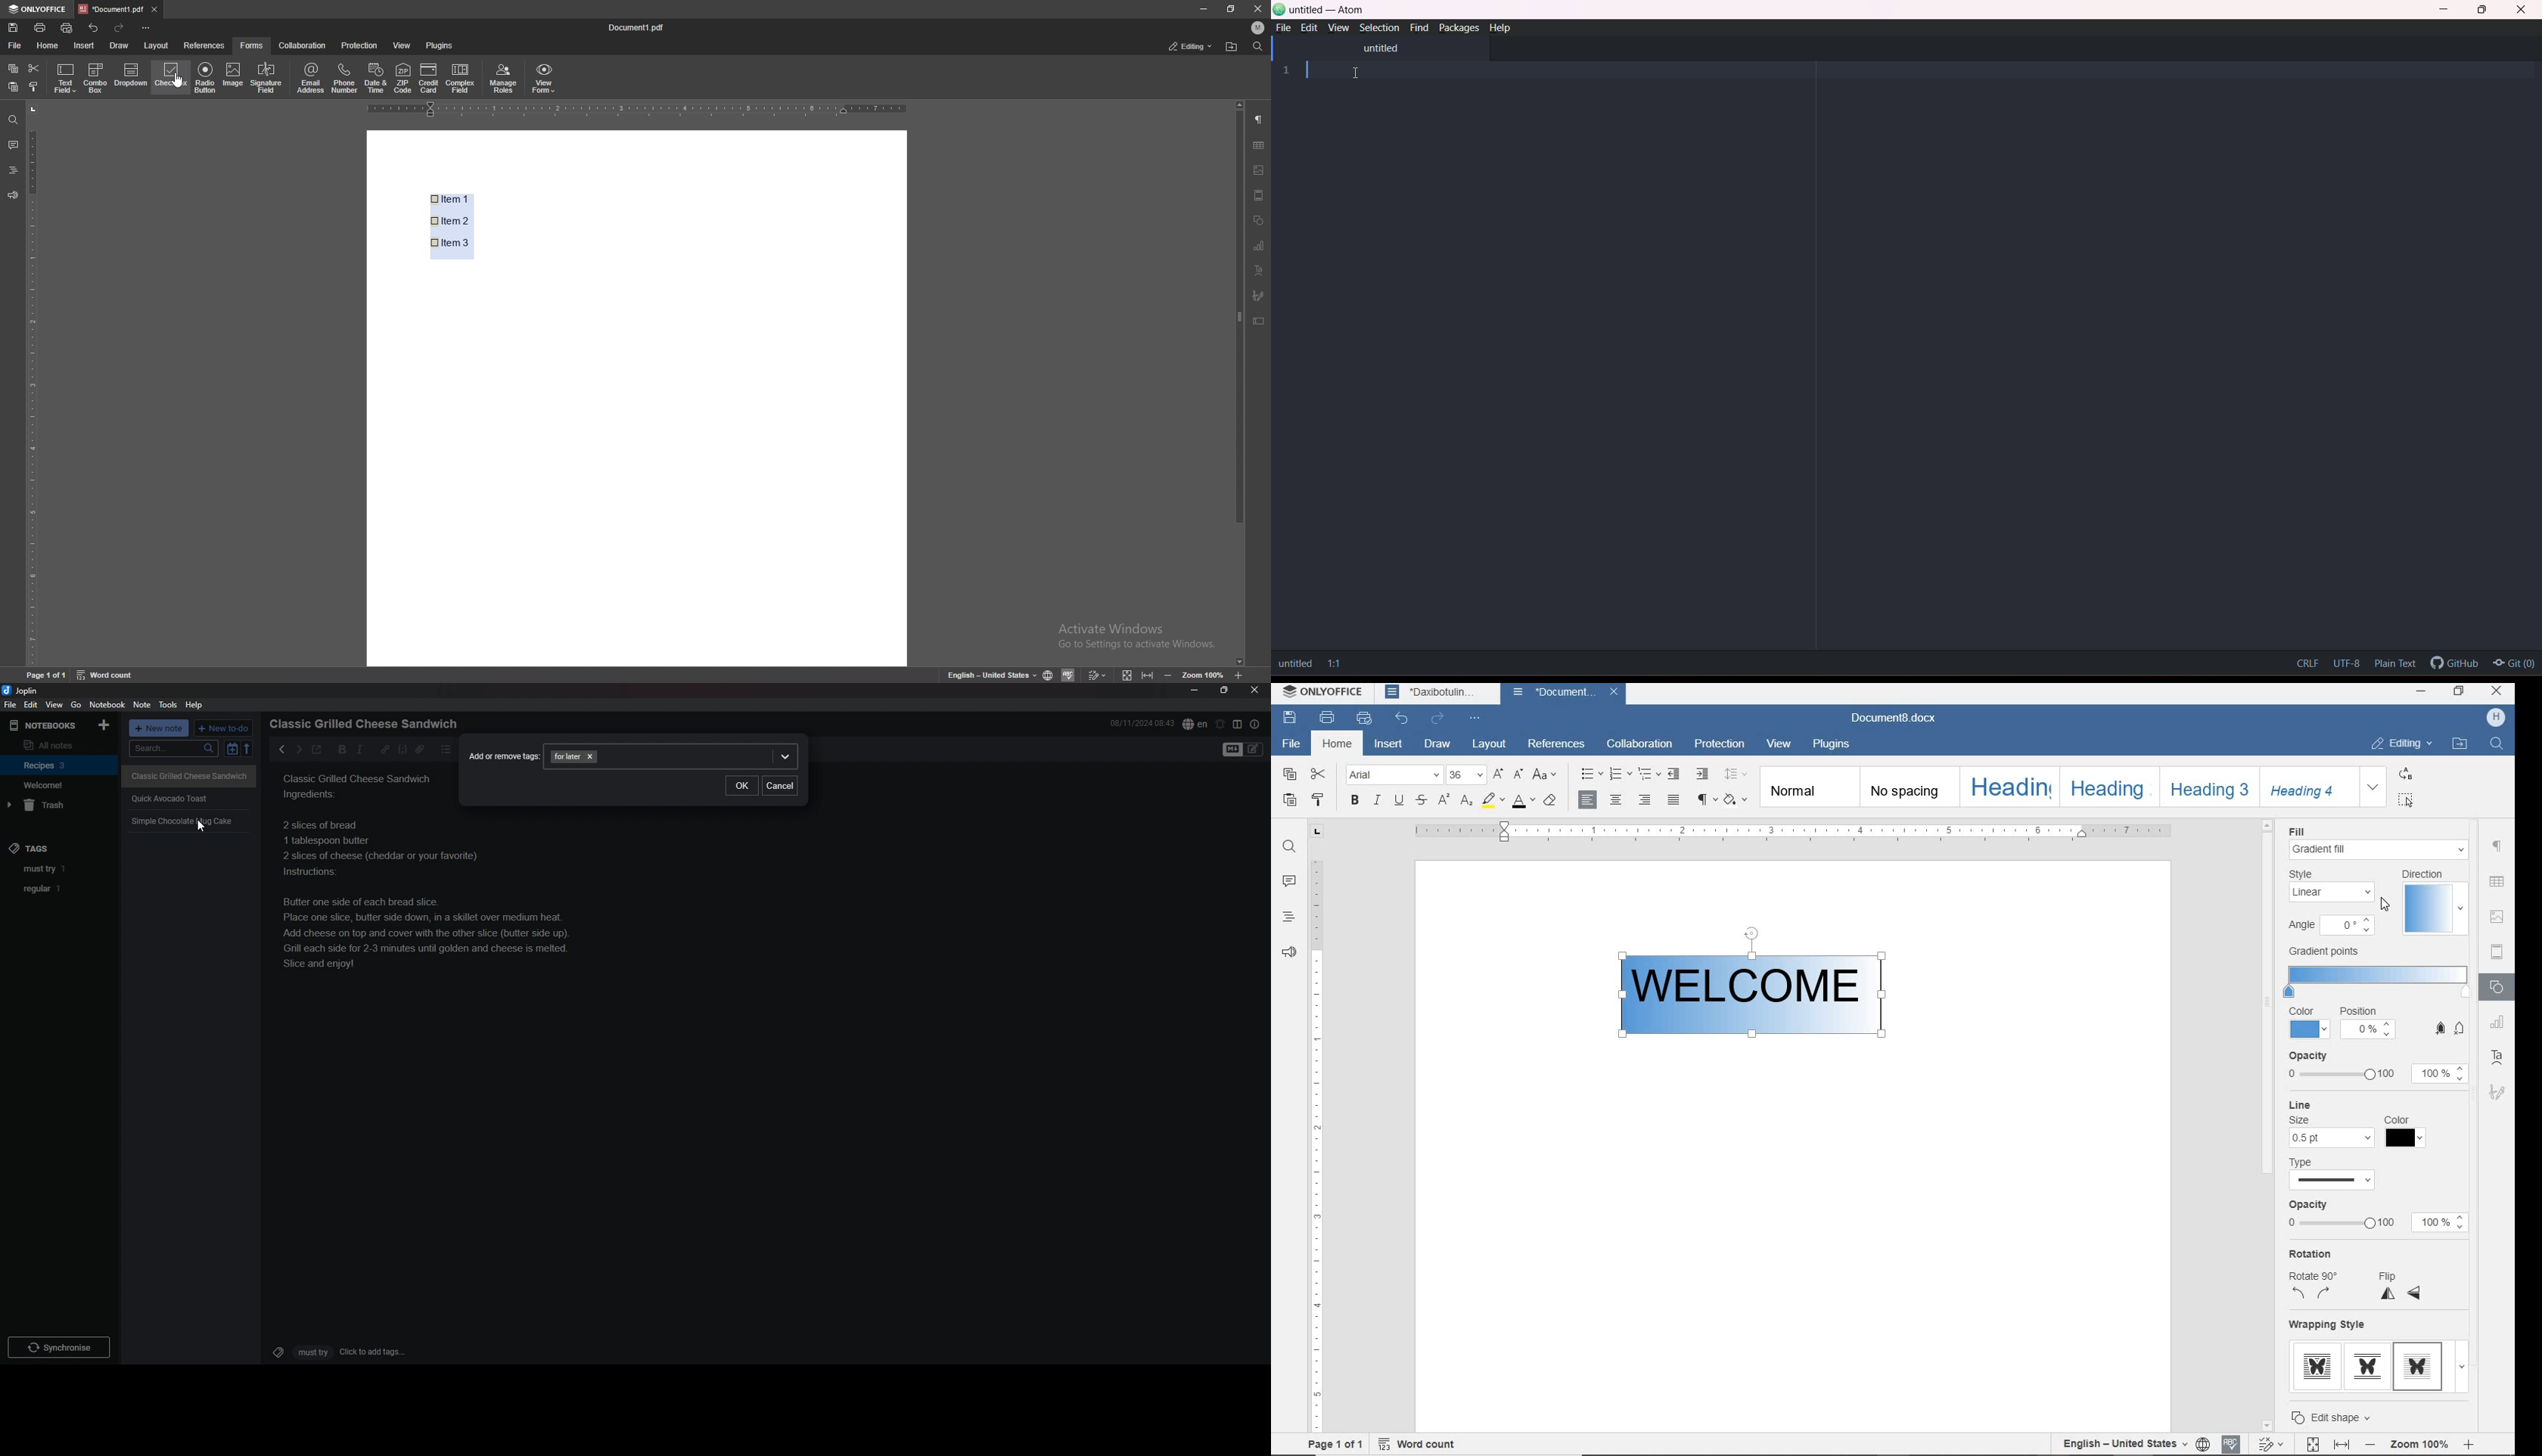 This screenshot has height=1456, width=2548. I want to click on resize, so click(1224, 690).